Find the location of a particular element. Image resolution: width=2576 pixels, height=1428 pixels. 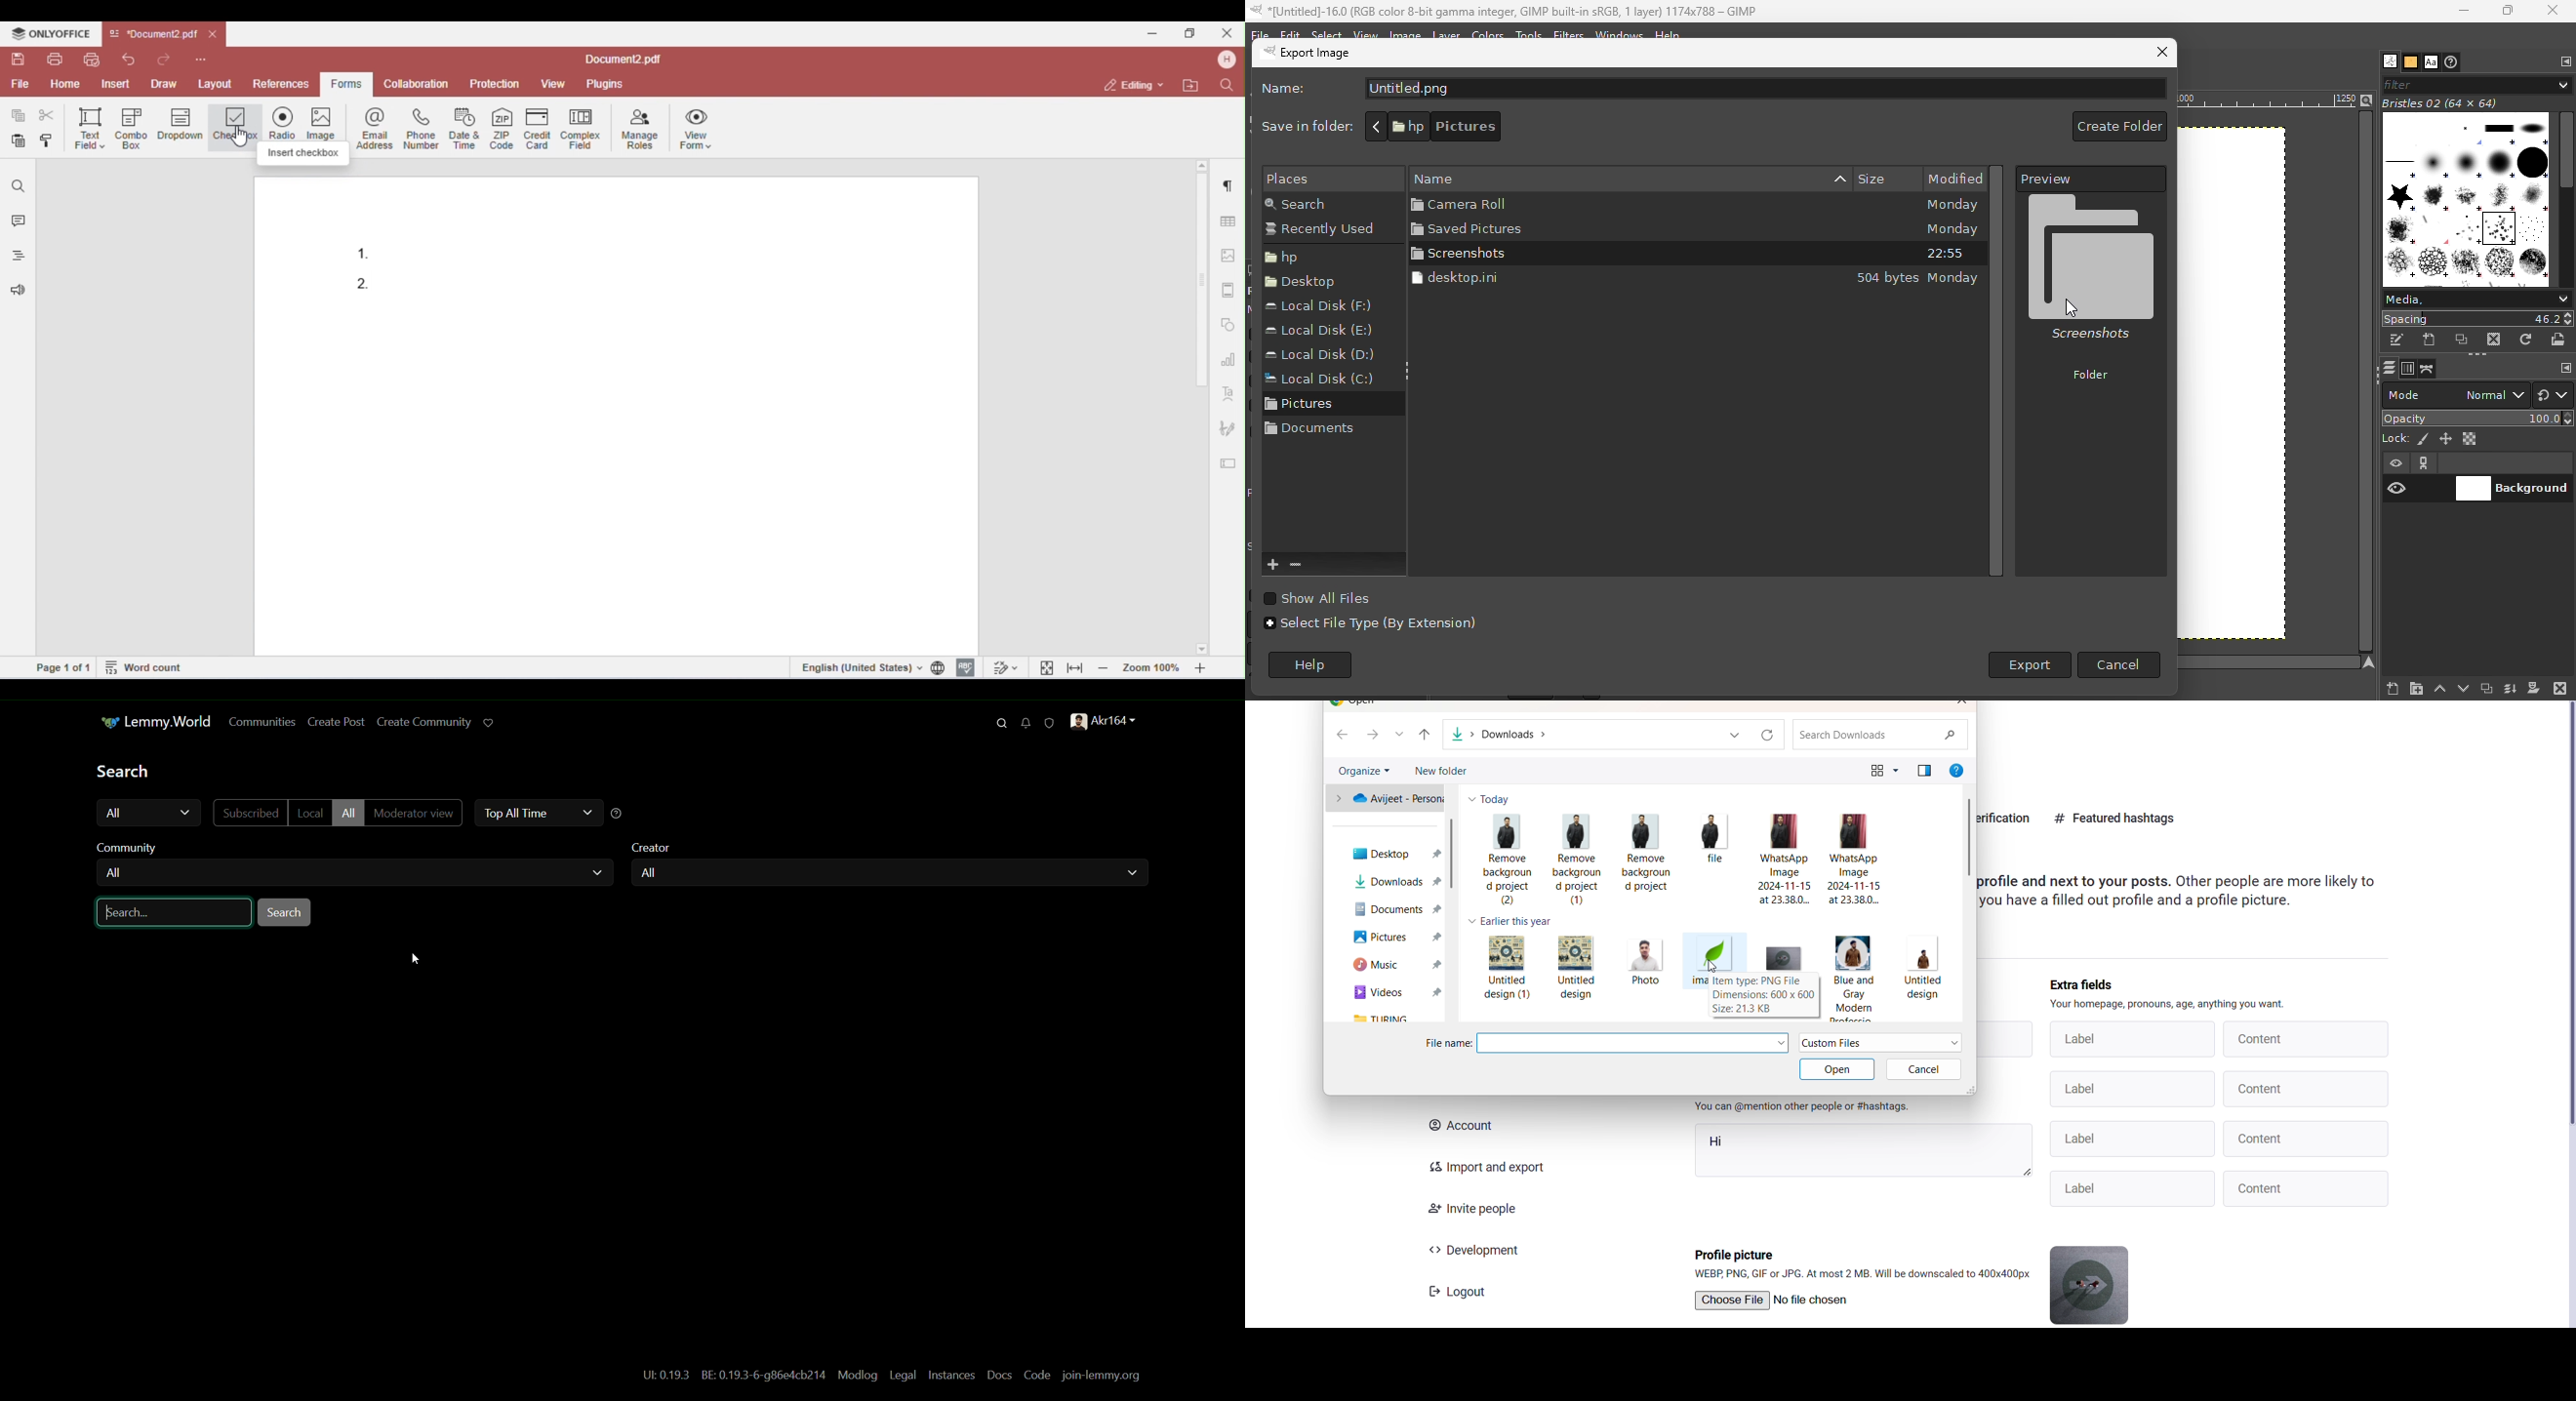

Lock: is located at coordinates (2393, 437).